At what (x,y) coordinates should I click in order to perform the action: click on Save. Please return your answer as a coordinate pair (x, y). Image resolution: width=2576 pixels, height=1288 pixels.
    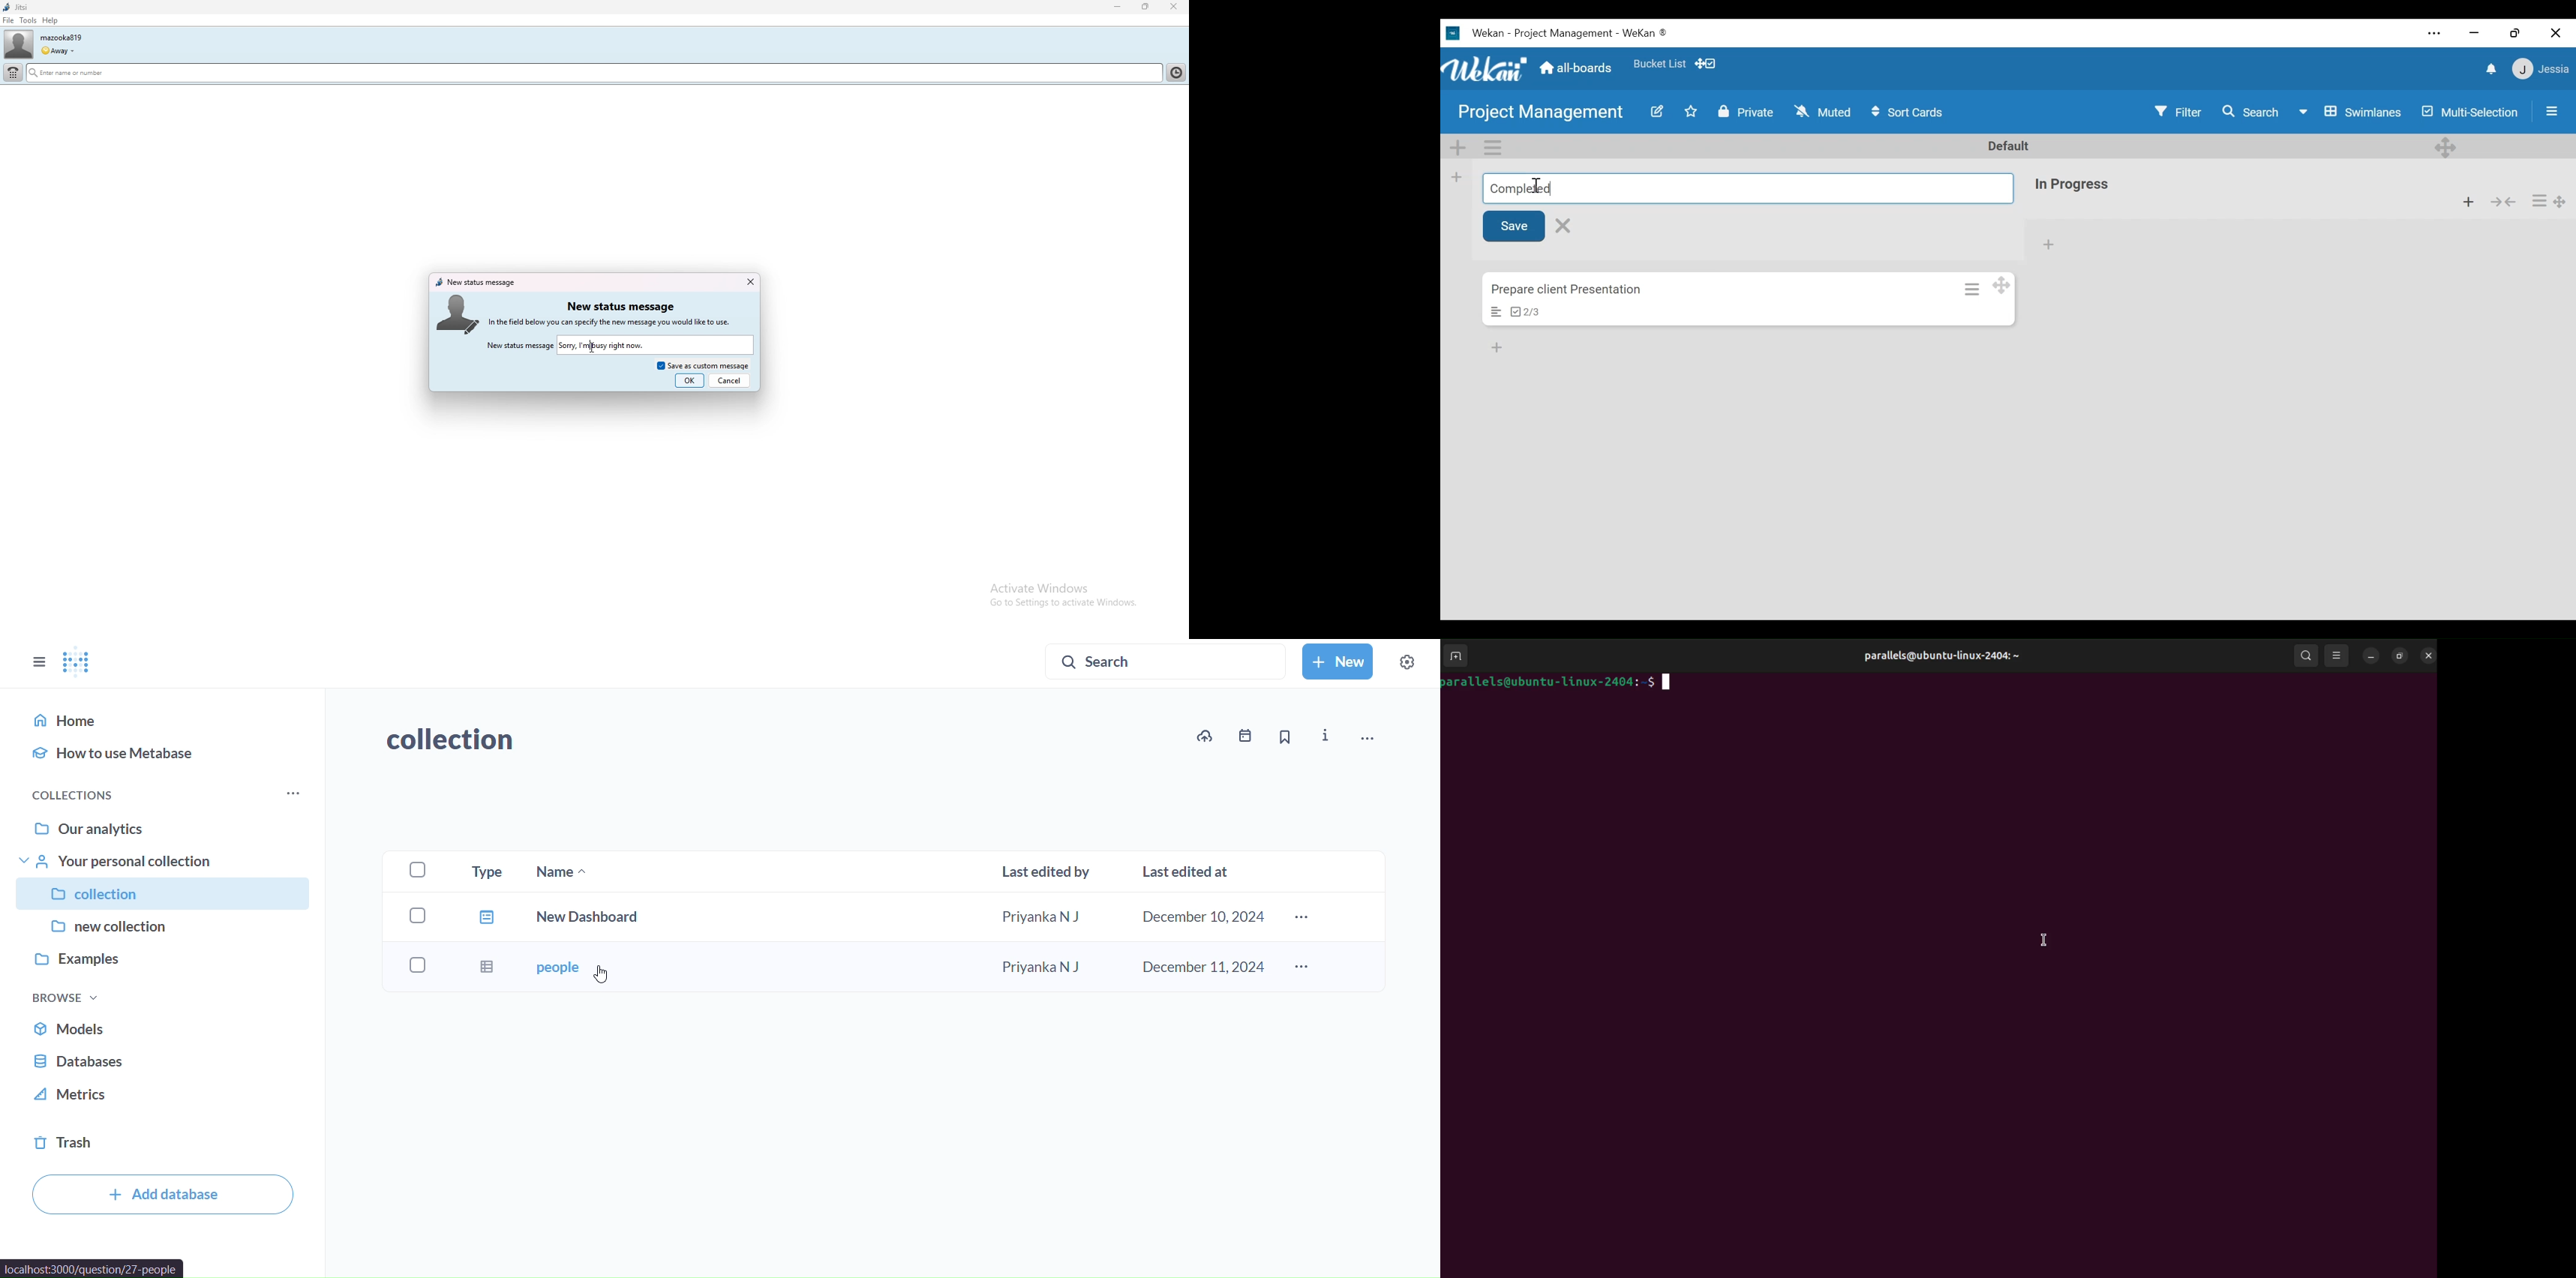
    Looking at the image, I should click on (1515, 225).